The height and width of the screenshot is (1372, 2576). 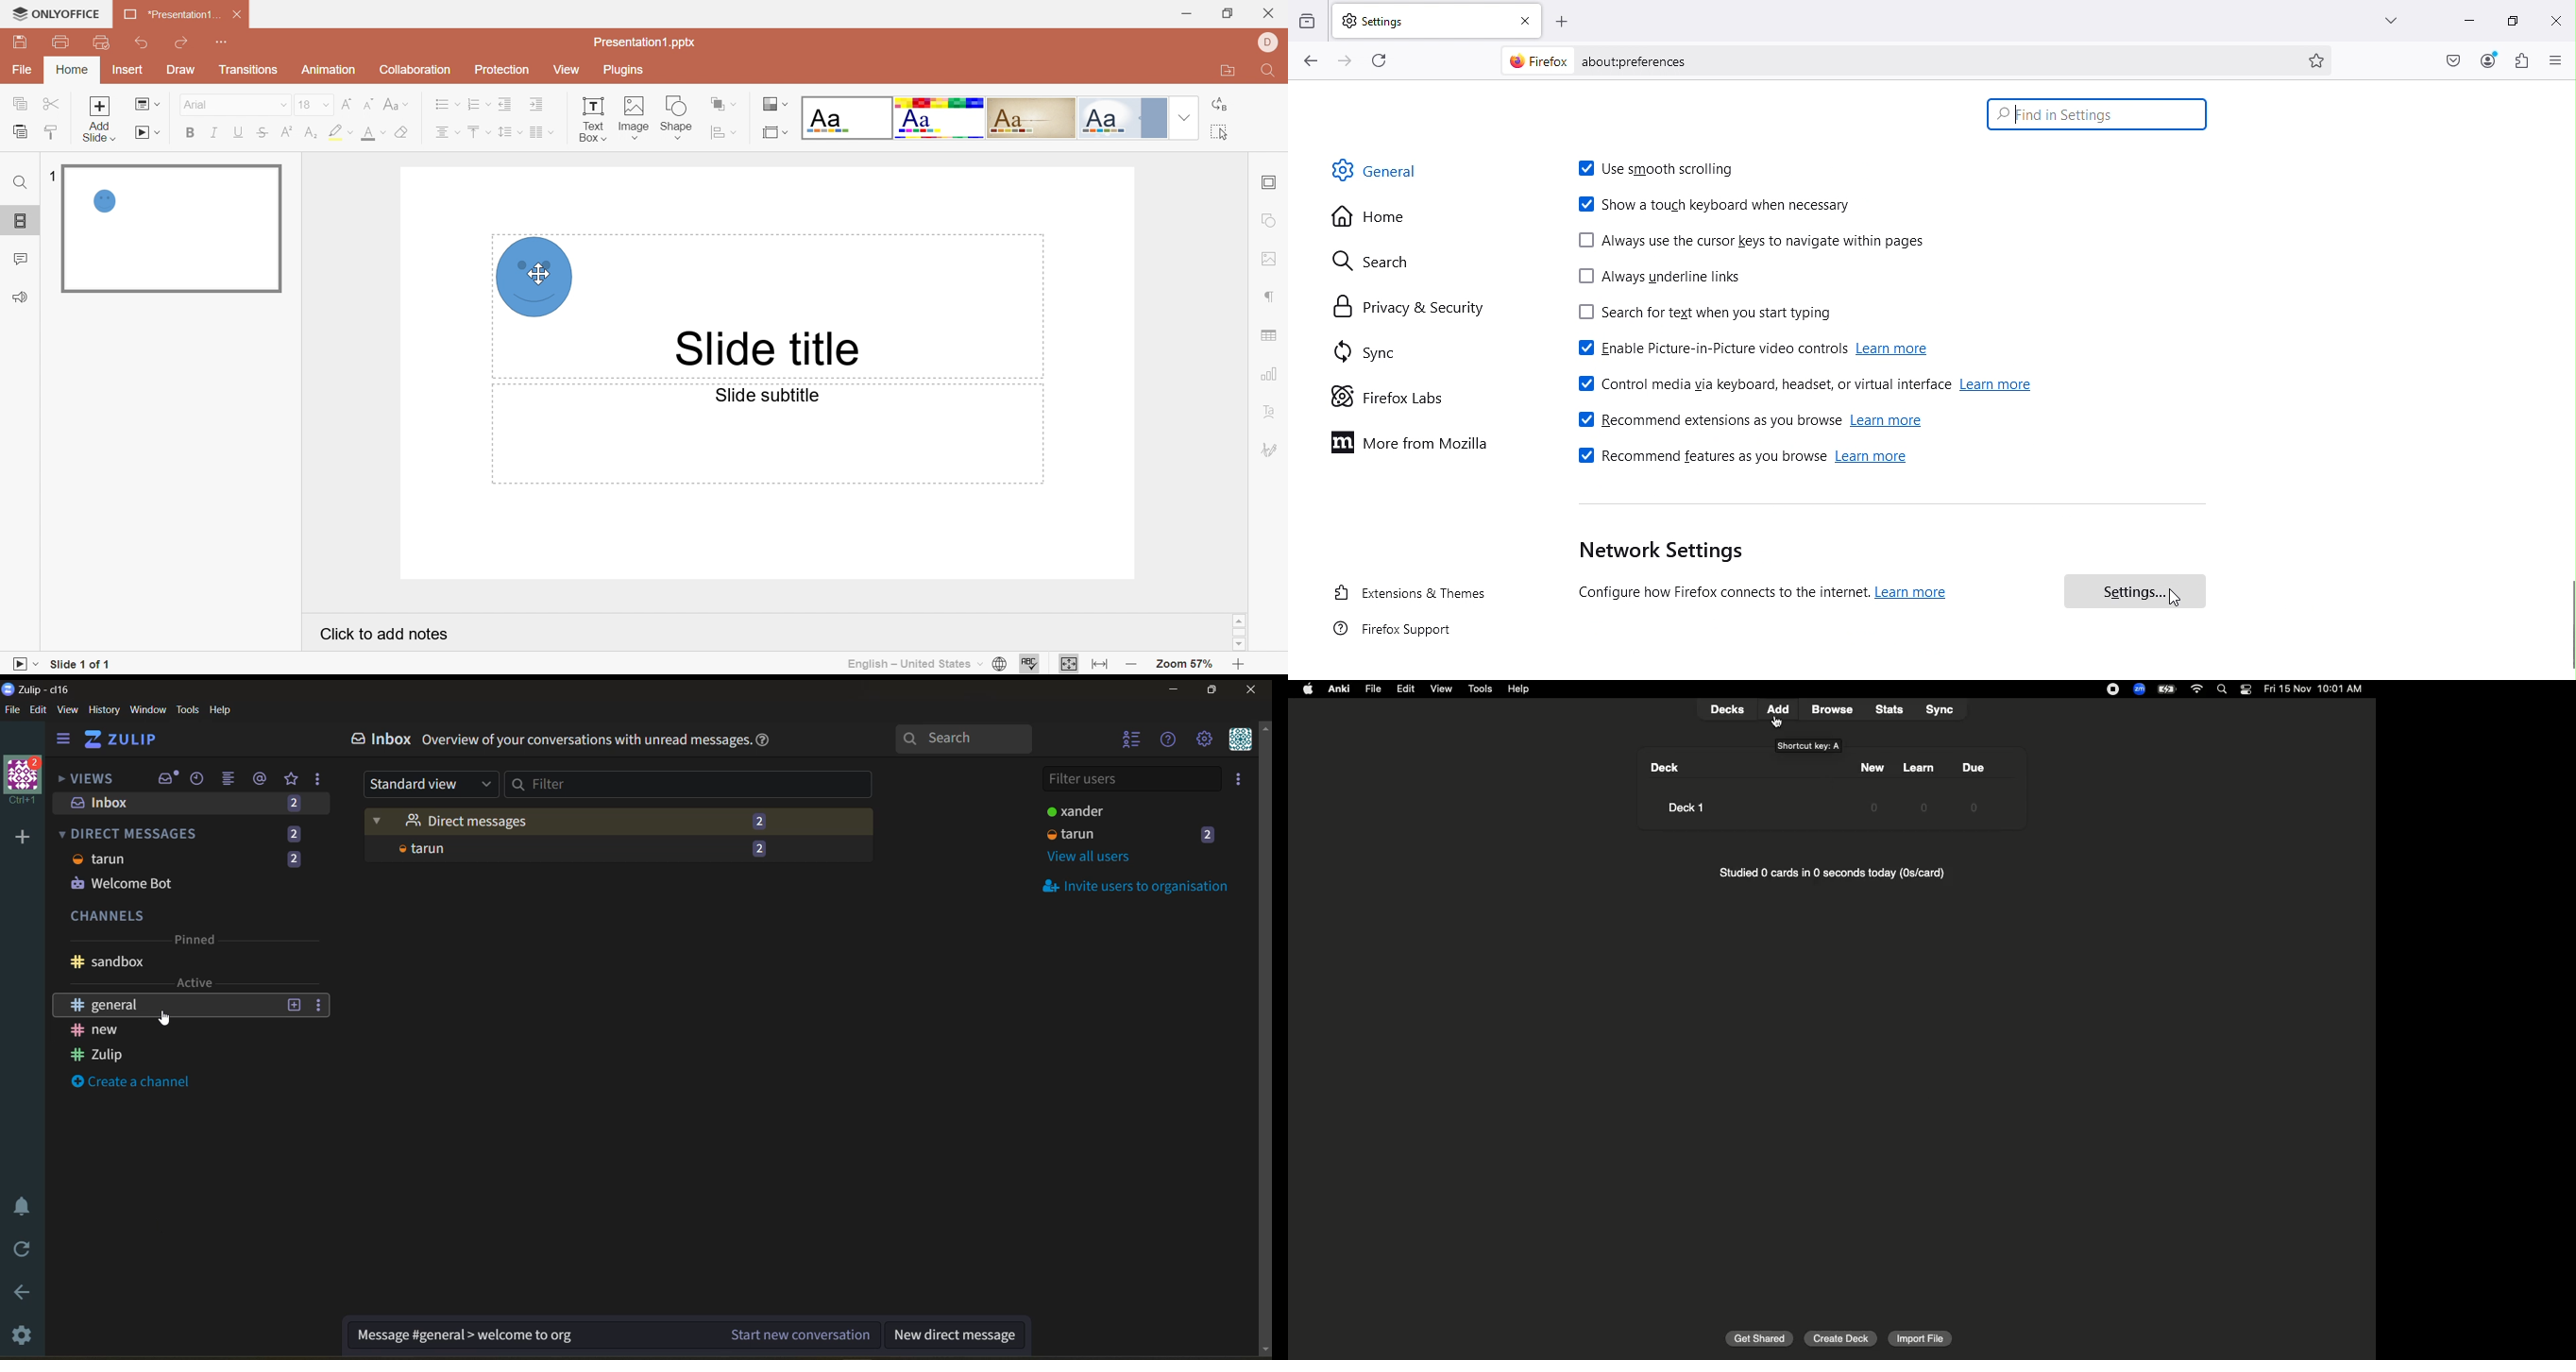 What do you see at coordinates (168, 779) in the screenshot?
I see `inbox` at bounding box center [168, 779].